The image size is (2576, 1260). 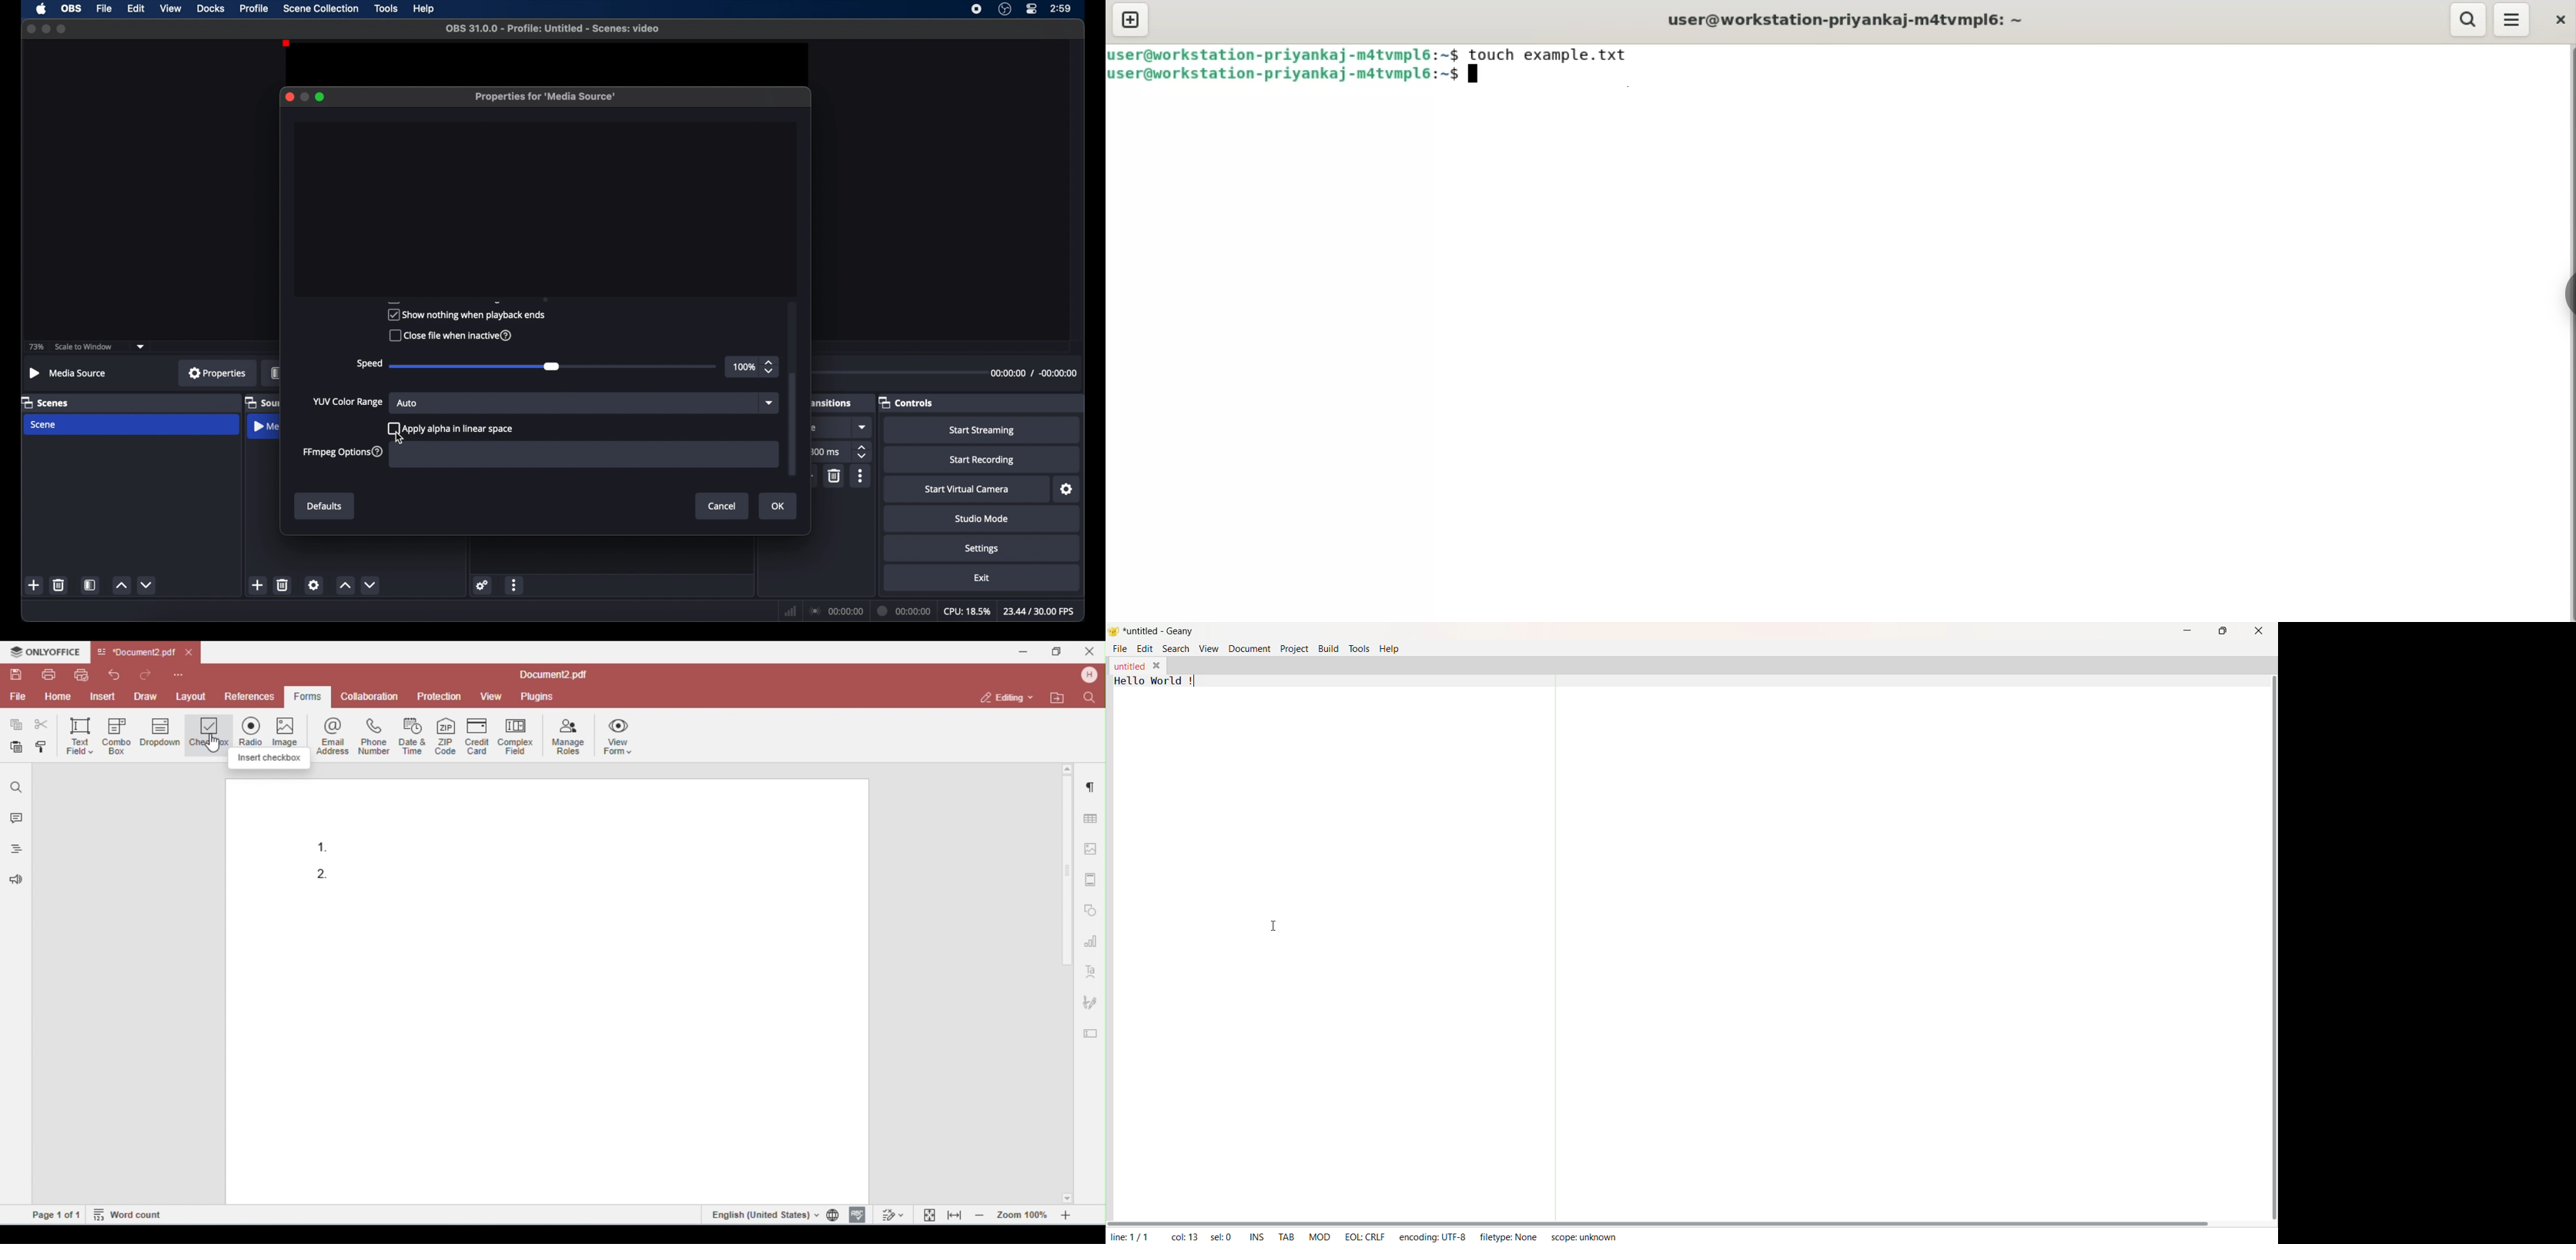 What do you see at coordinates (290, 97) in the screenshot?
I see `close` at bounding box center [290, 97].